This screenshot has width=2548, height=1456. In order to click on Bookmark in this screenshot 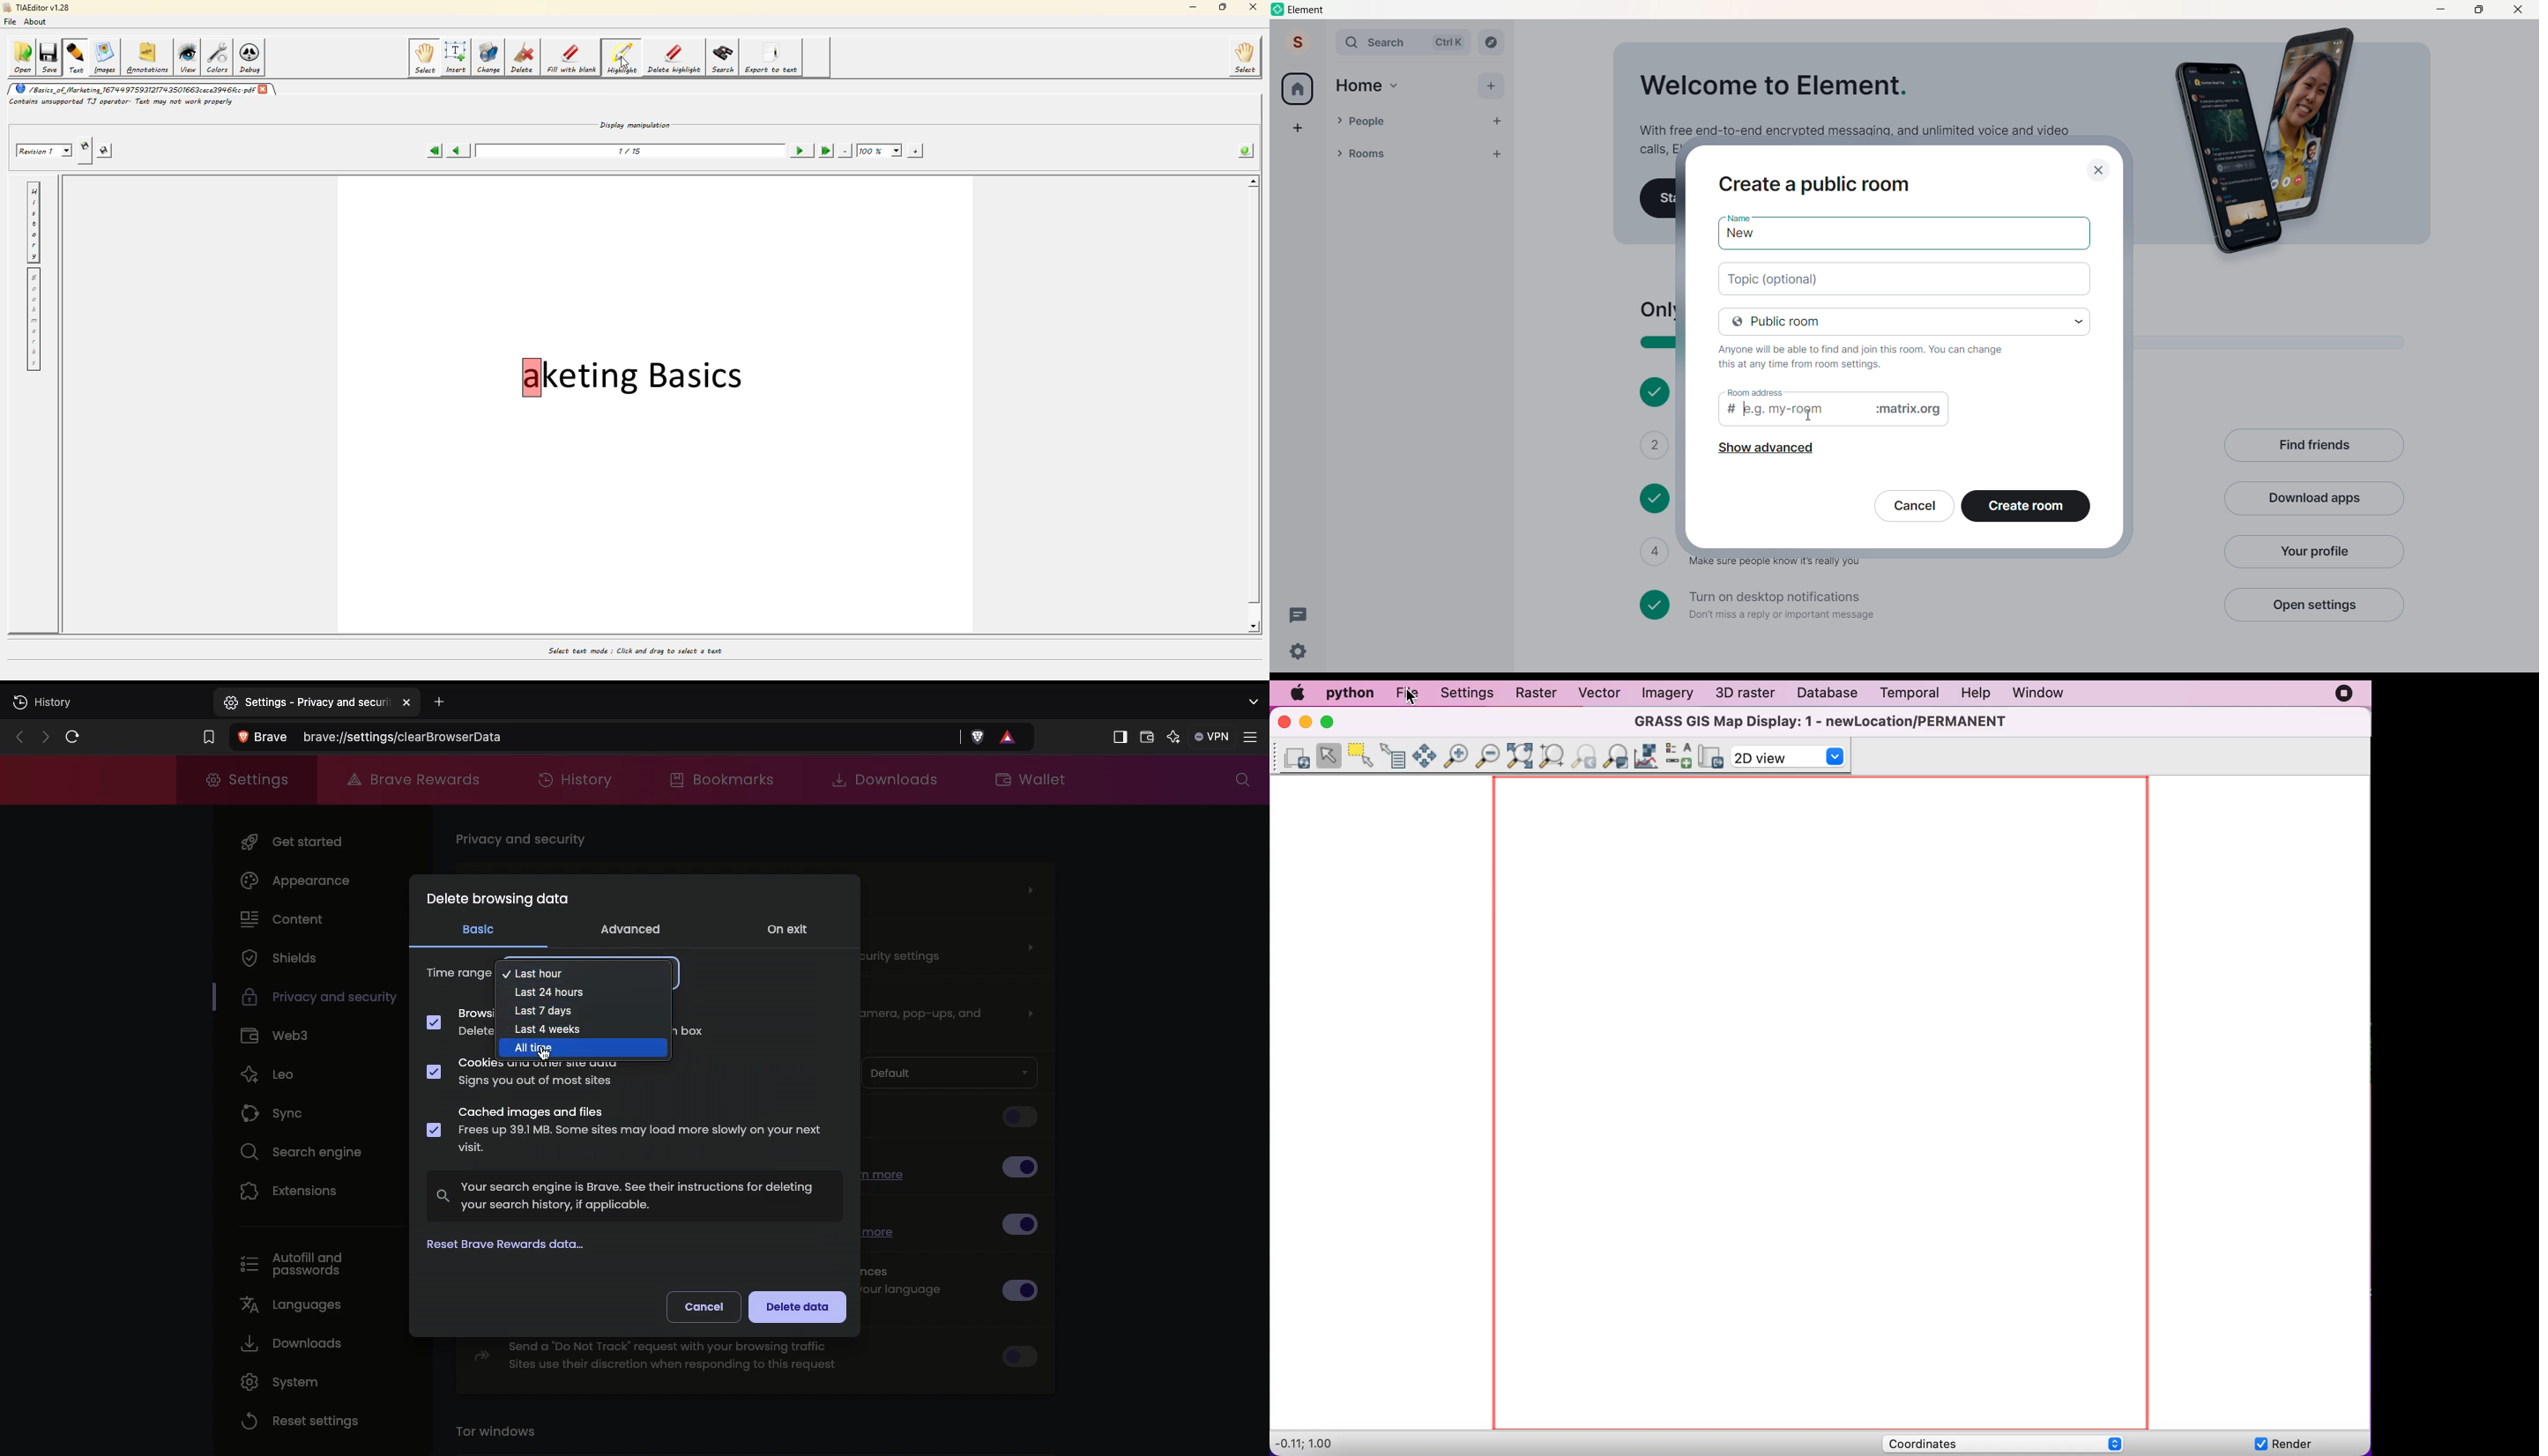, I will do `click(205, 735)`.